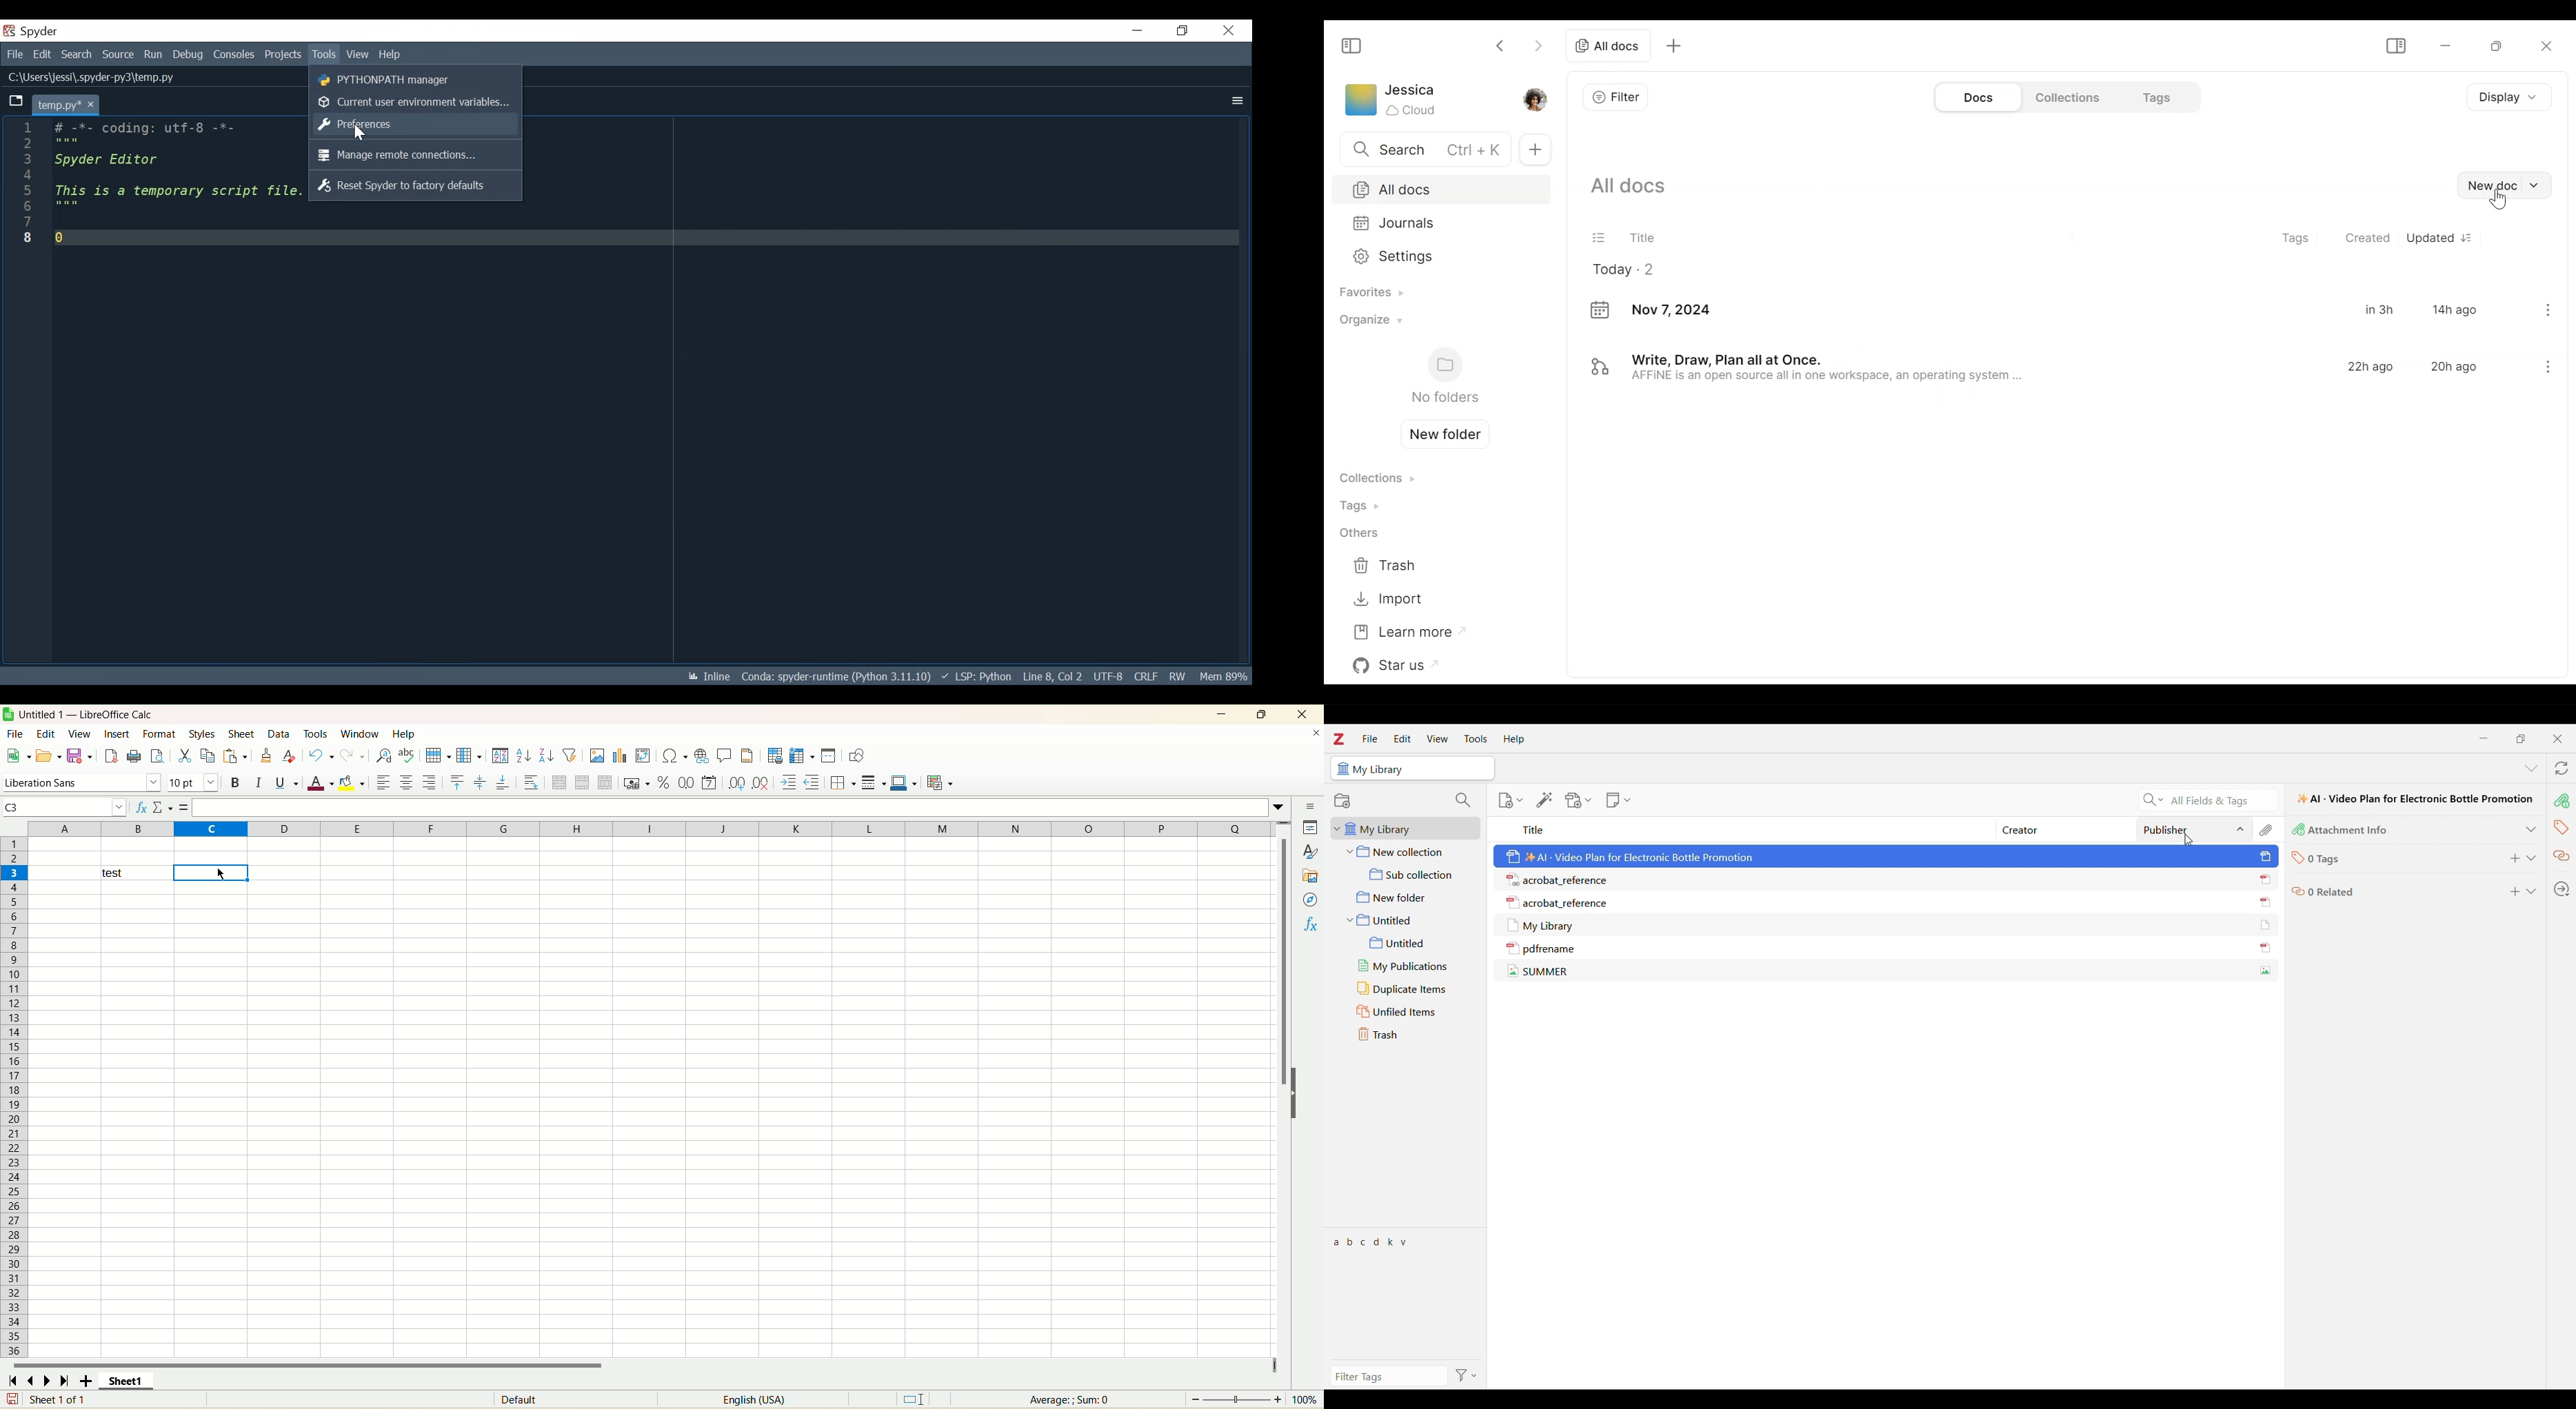 This screenshot has width=2576, height=1428. I want to click on Attachement, so click(2268, 829).